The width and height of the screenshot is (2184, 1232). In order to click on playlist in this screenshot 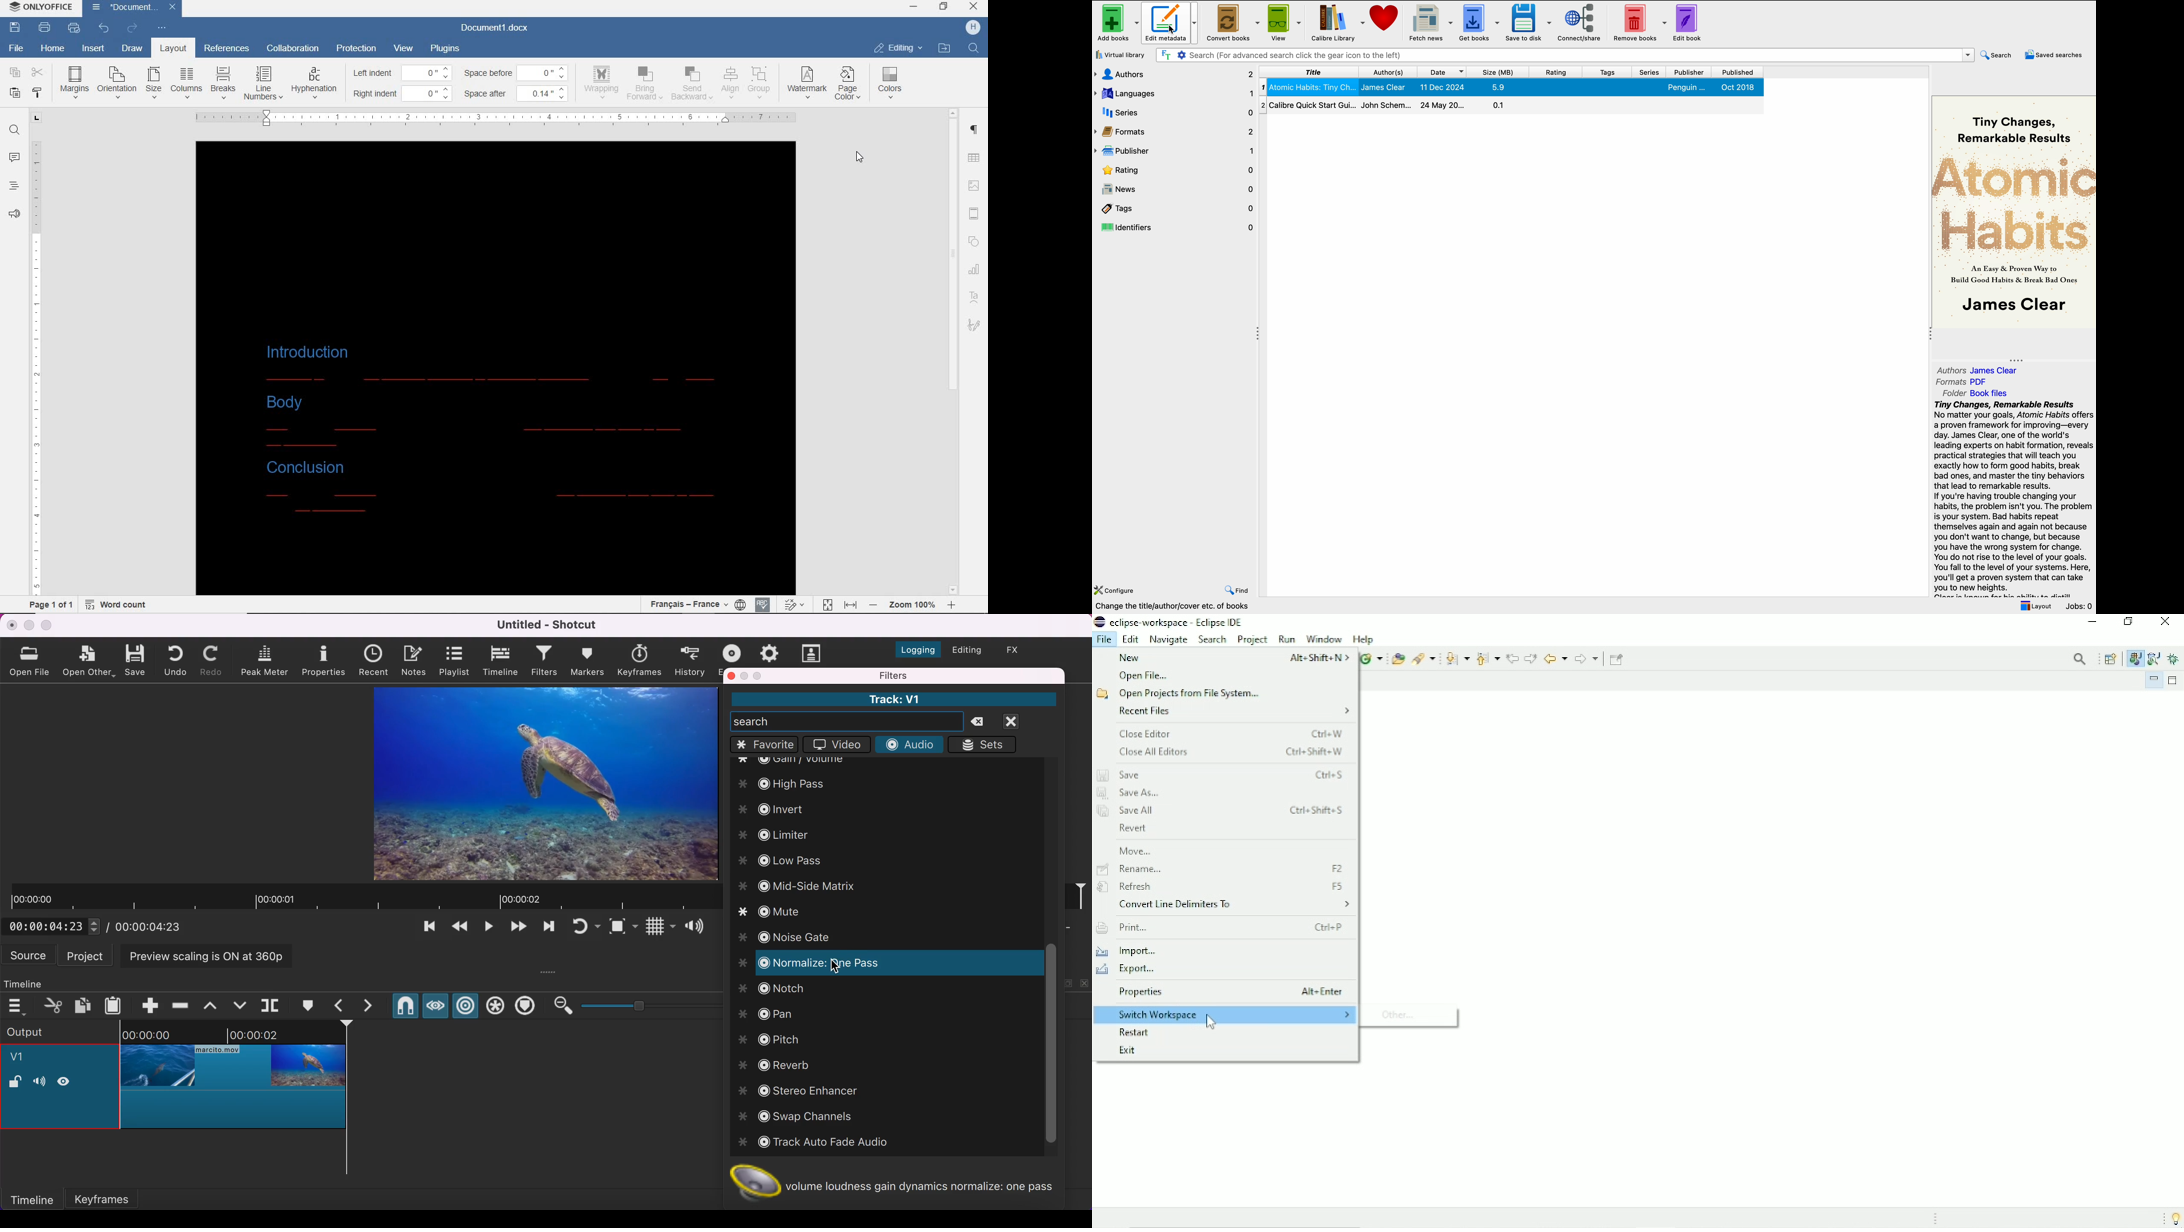, I will do `click(454, 661)`.